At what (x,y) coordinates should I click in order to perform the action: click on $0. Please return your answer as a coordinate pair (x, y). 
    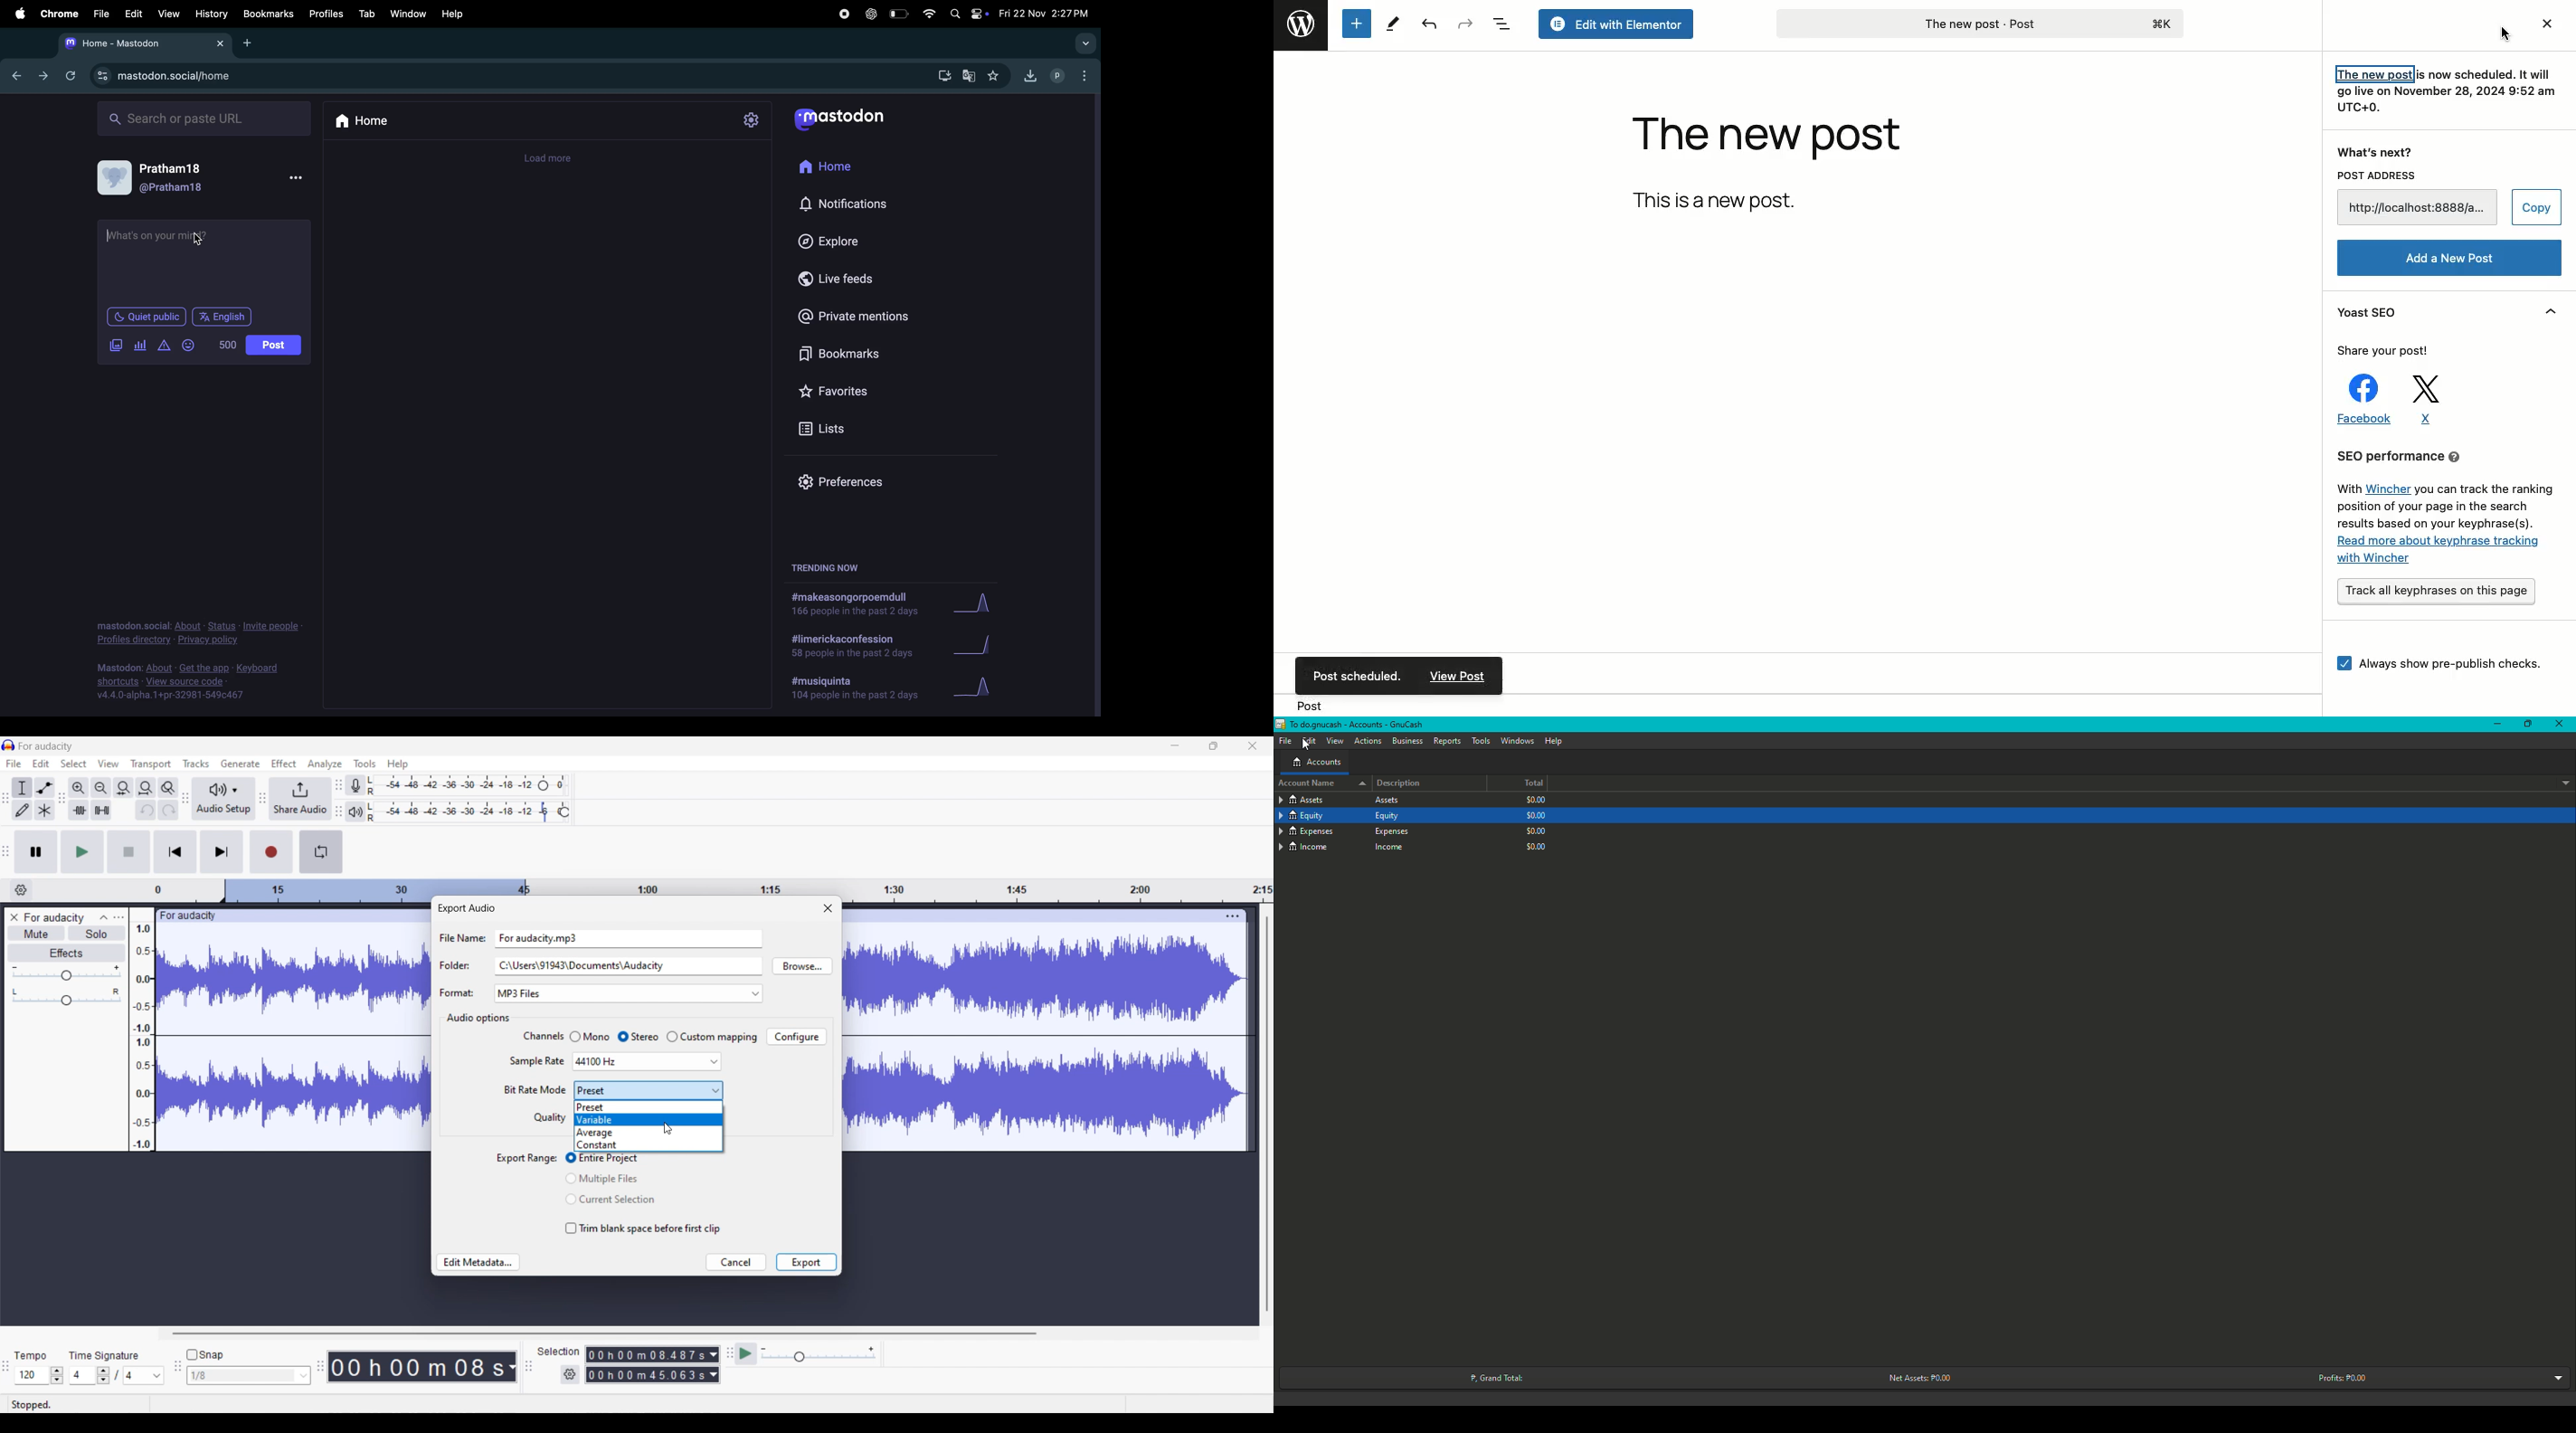
    Looking at the image, I should click on (1535, 830).